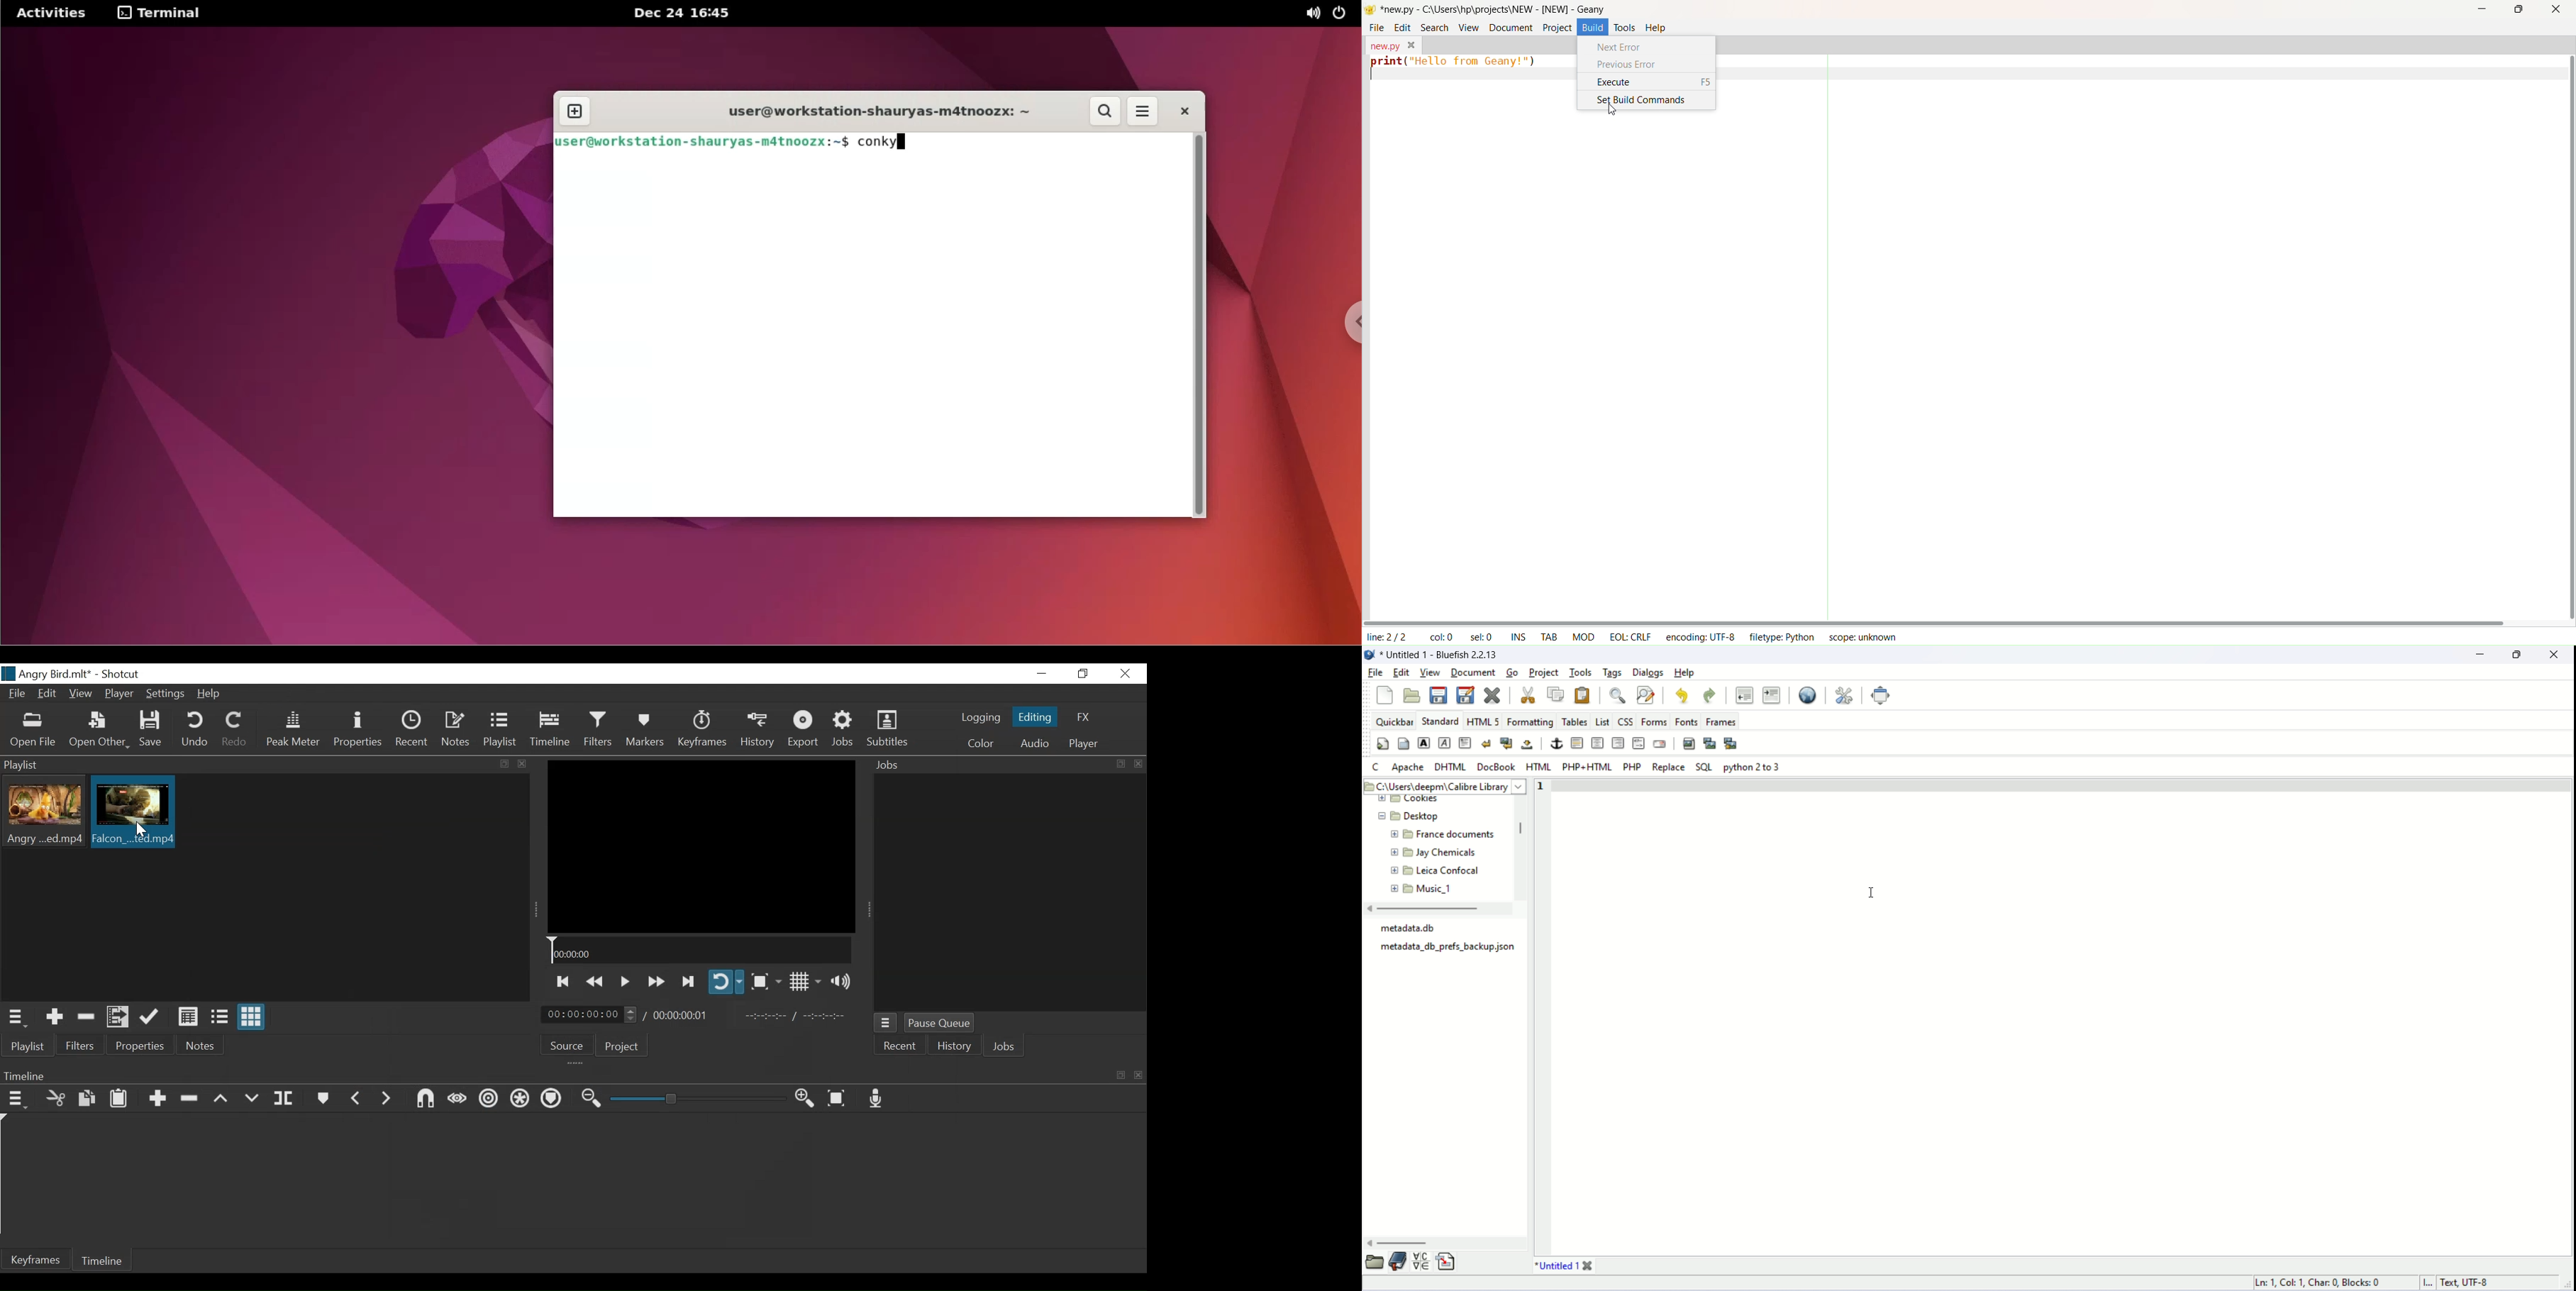 The height and width of the screenshot is (1316, 2576). What do you see at coordinates (157, 1100) in the screenshot?
I see `Append` at bounding box center [157, 1100].